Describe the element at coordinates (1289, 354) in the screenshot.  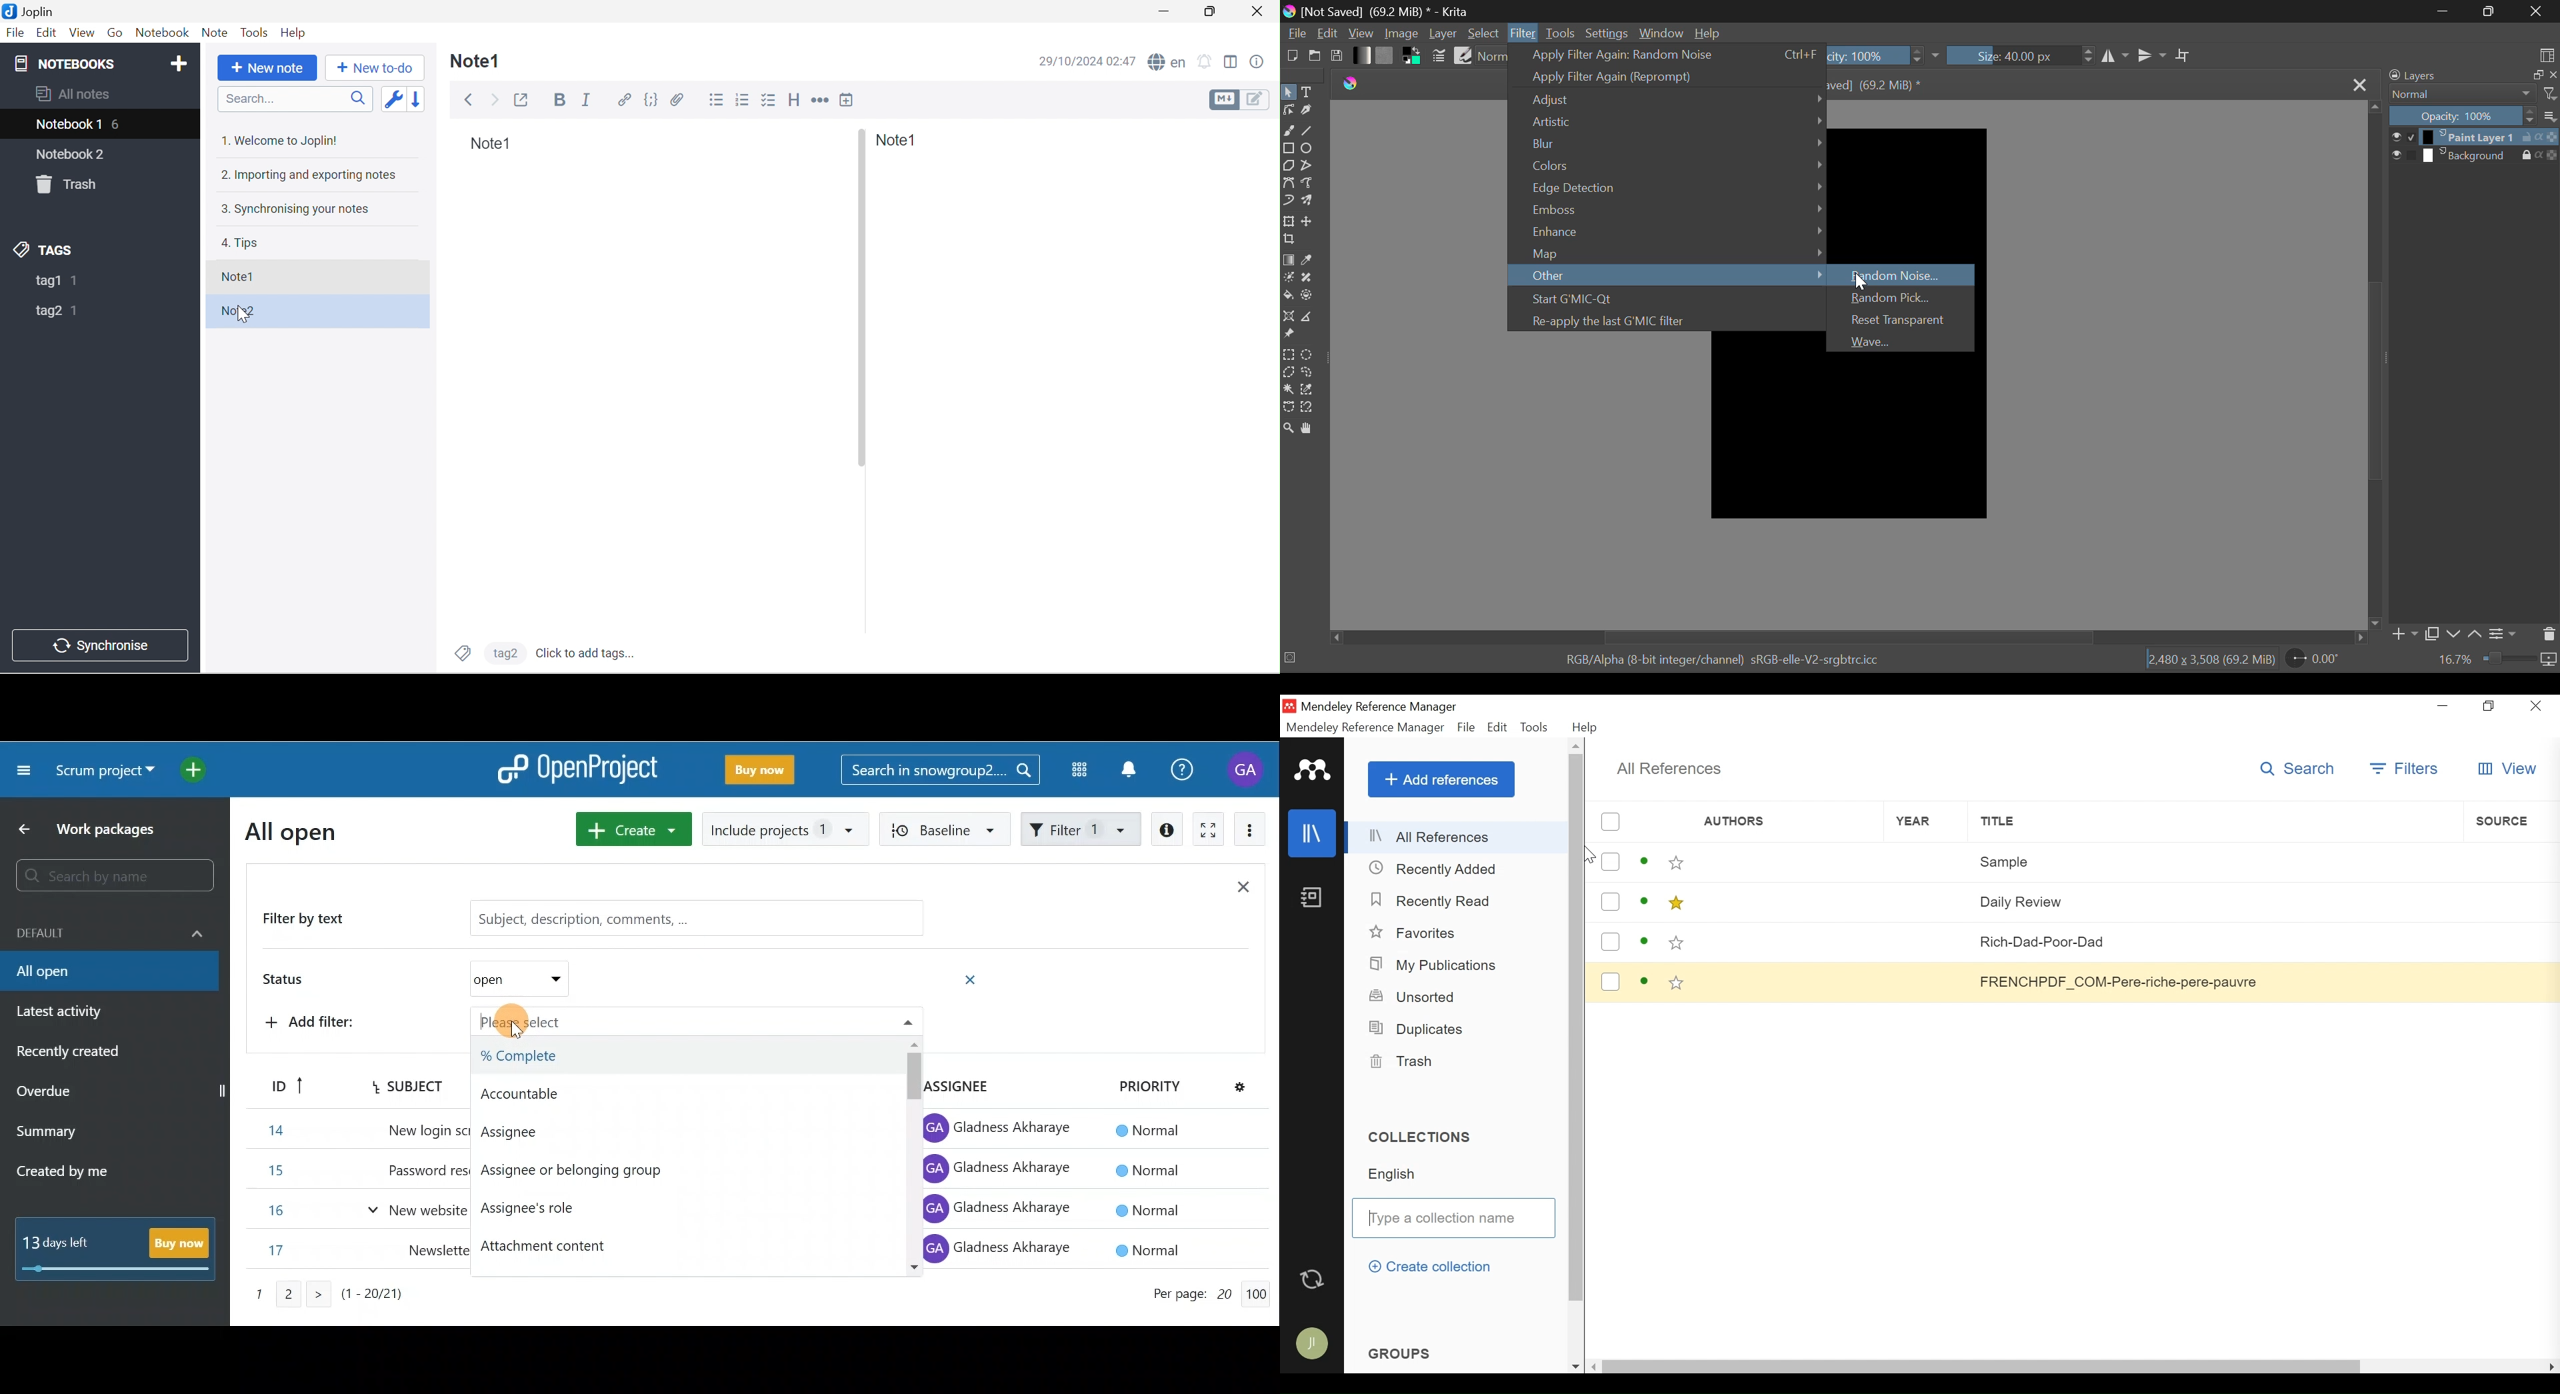
I see `Rectangular Selection` at that location.